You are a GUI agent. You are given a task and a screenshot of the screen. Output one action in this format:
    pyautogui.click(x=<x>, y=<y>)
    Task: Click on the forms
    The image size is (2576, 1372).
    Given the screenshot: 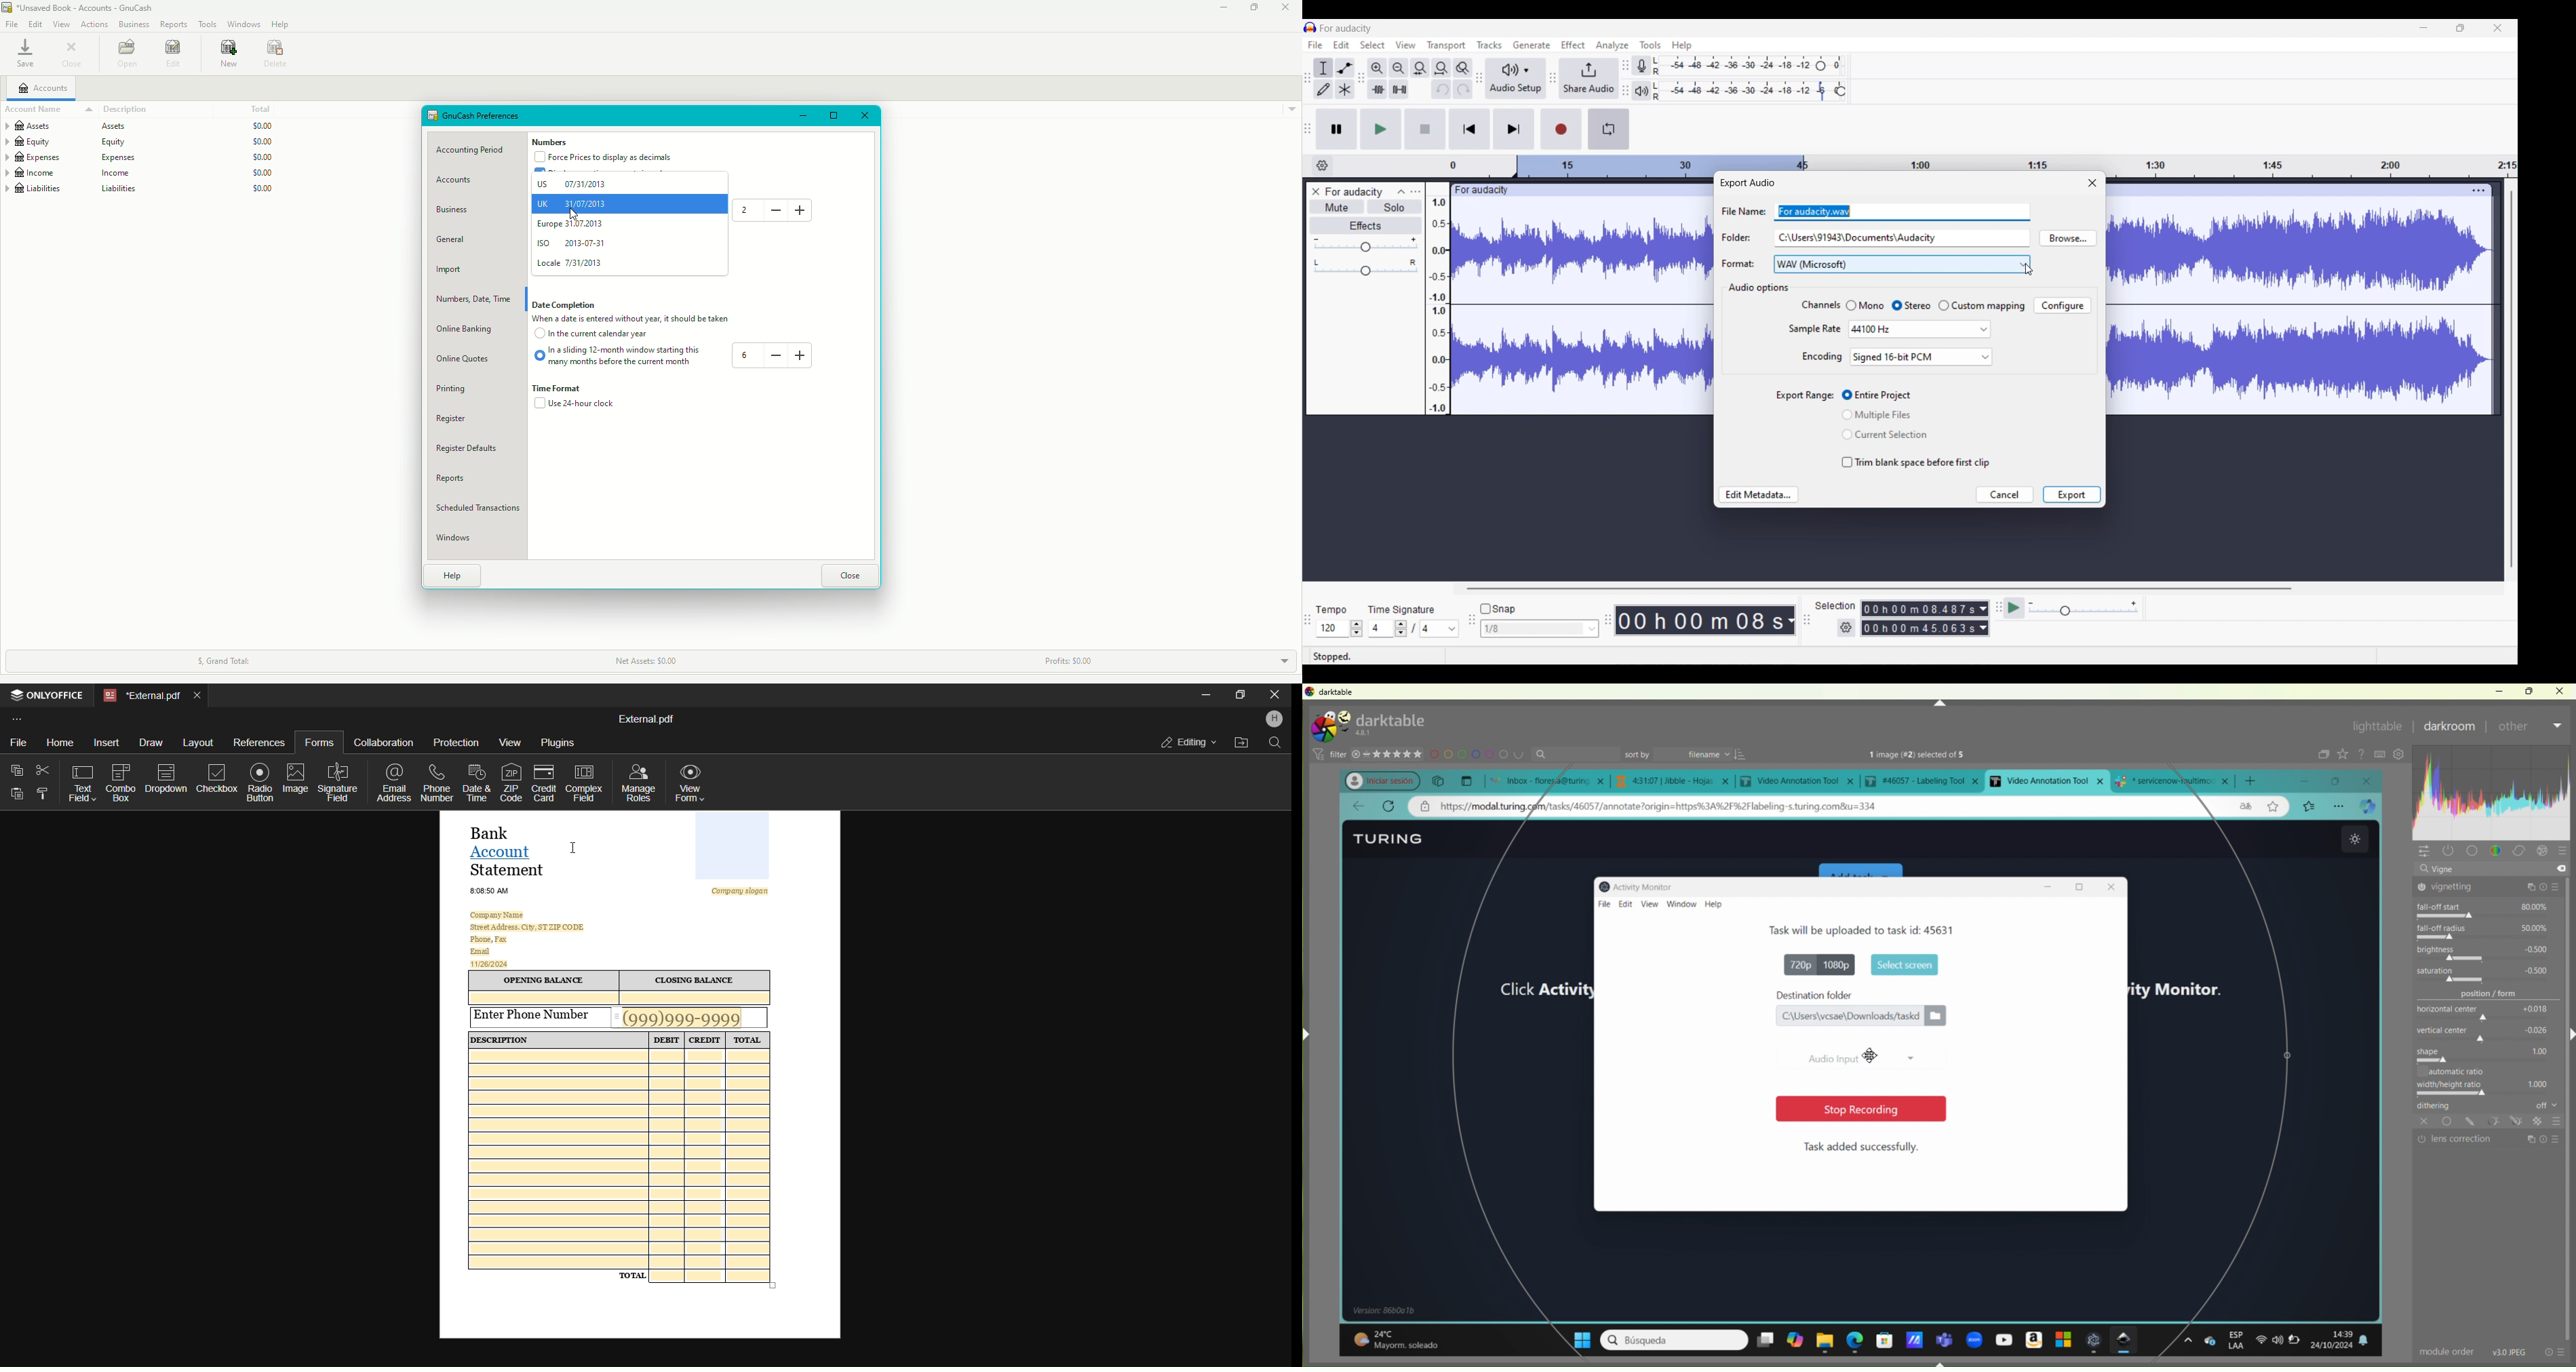 What is the action you would take?
    pyautogui.click(x=317, y=743)
    